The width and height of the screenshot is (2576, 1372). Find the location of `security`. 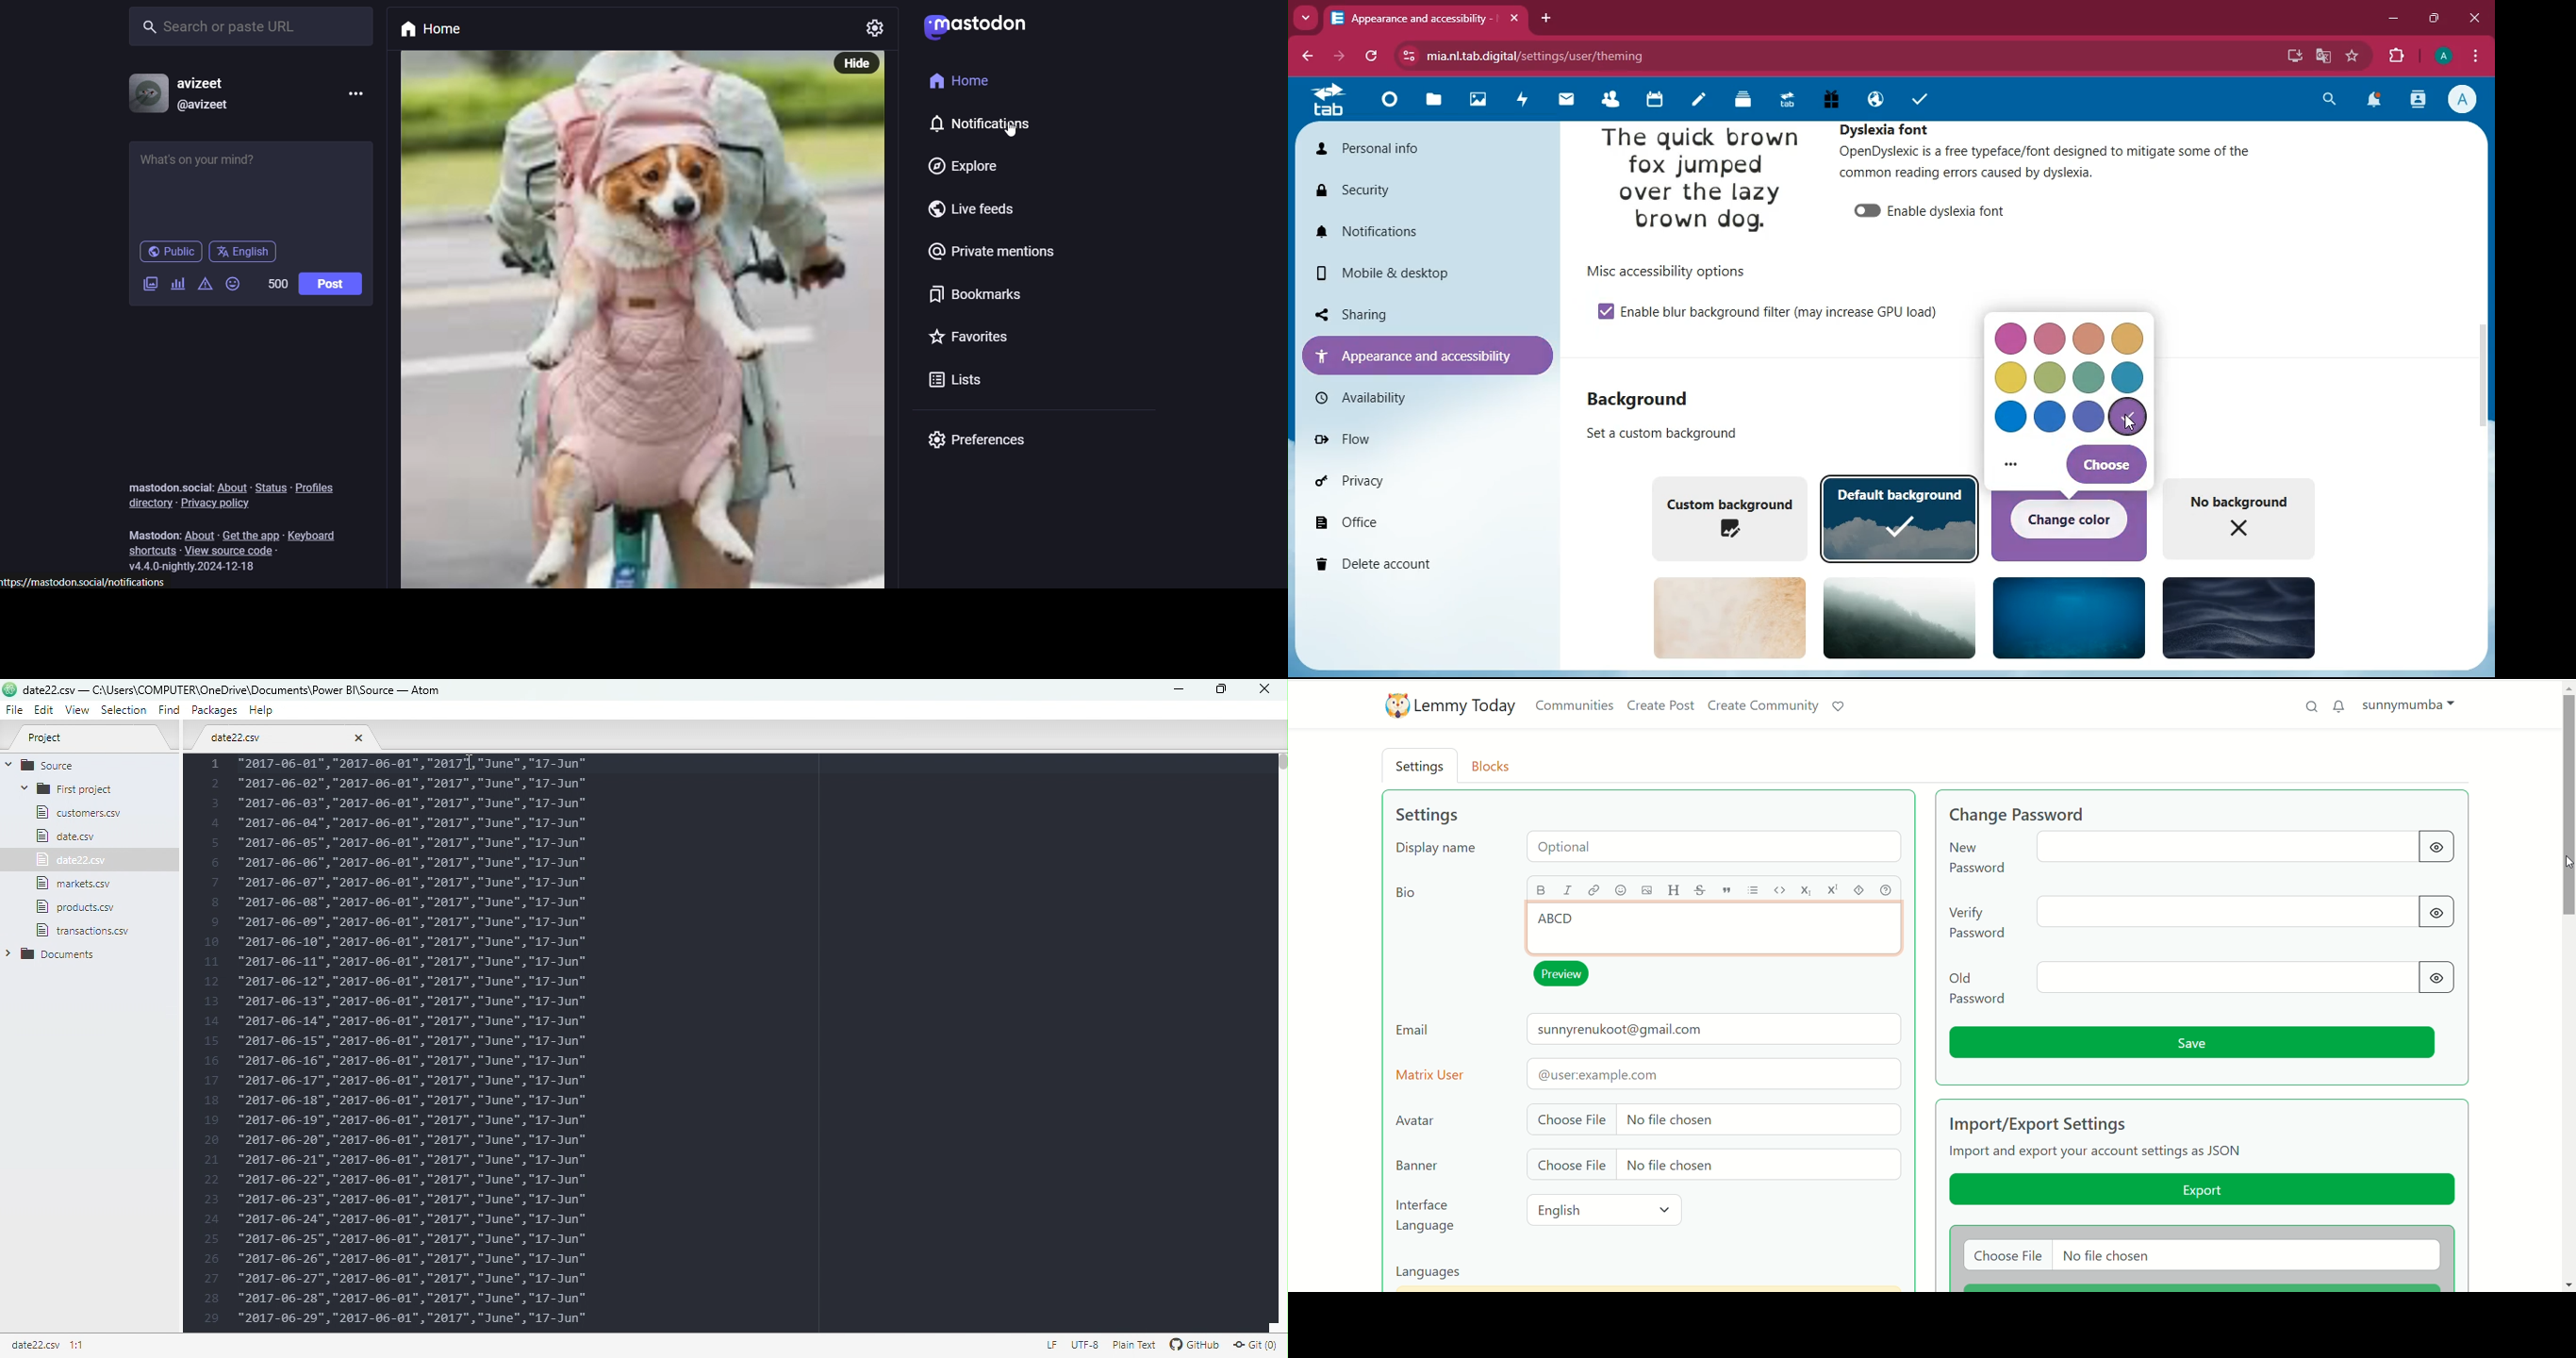

security is located at coordinates (1388, 190).